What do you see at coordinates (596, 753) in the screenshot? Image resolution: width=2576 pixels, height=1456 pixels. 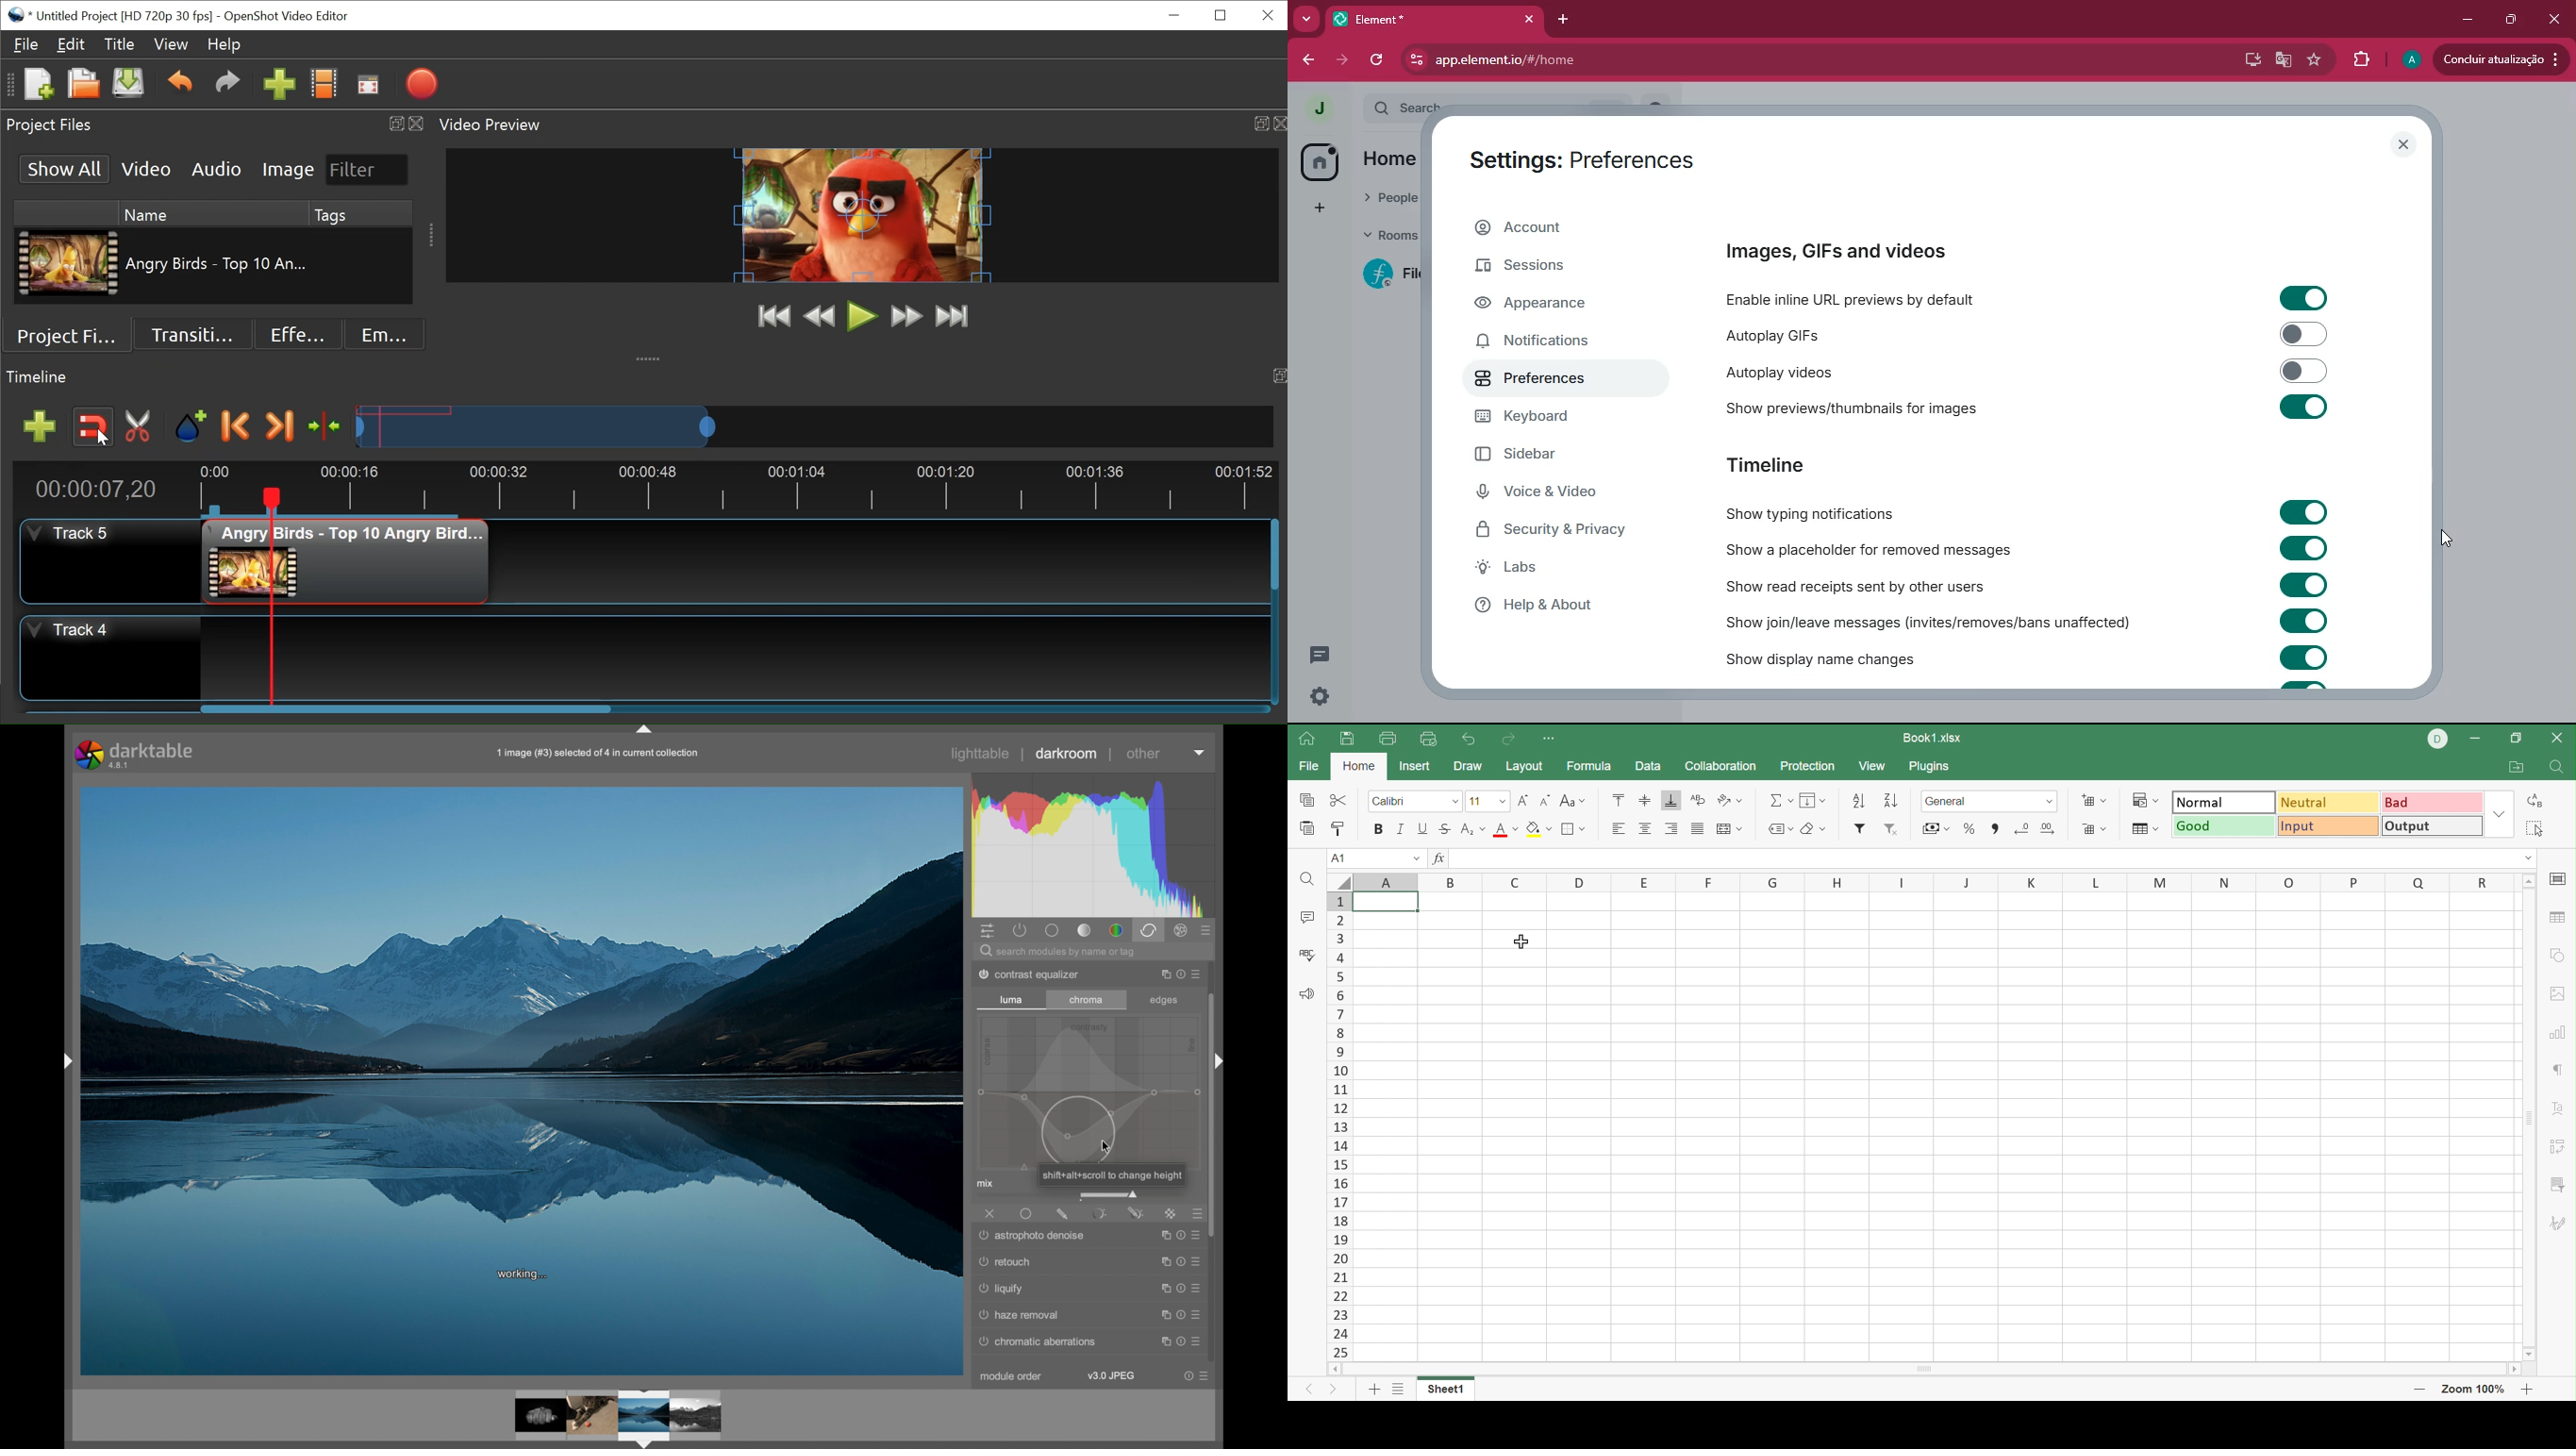 I see `file name` at bounding box center [596, 753].